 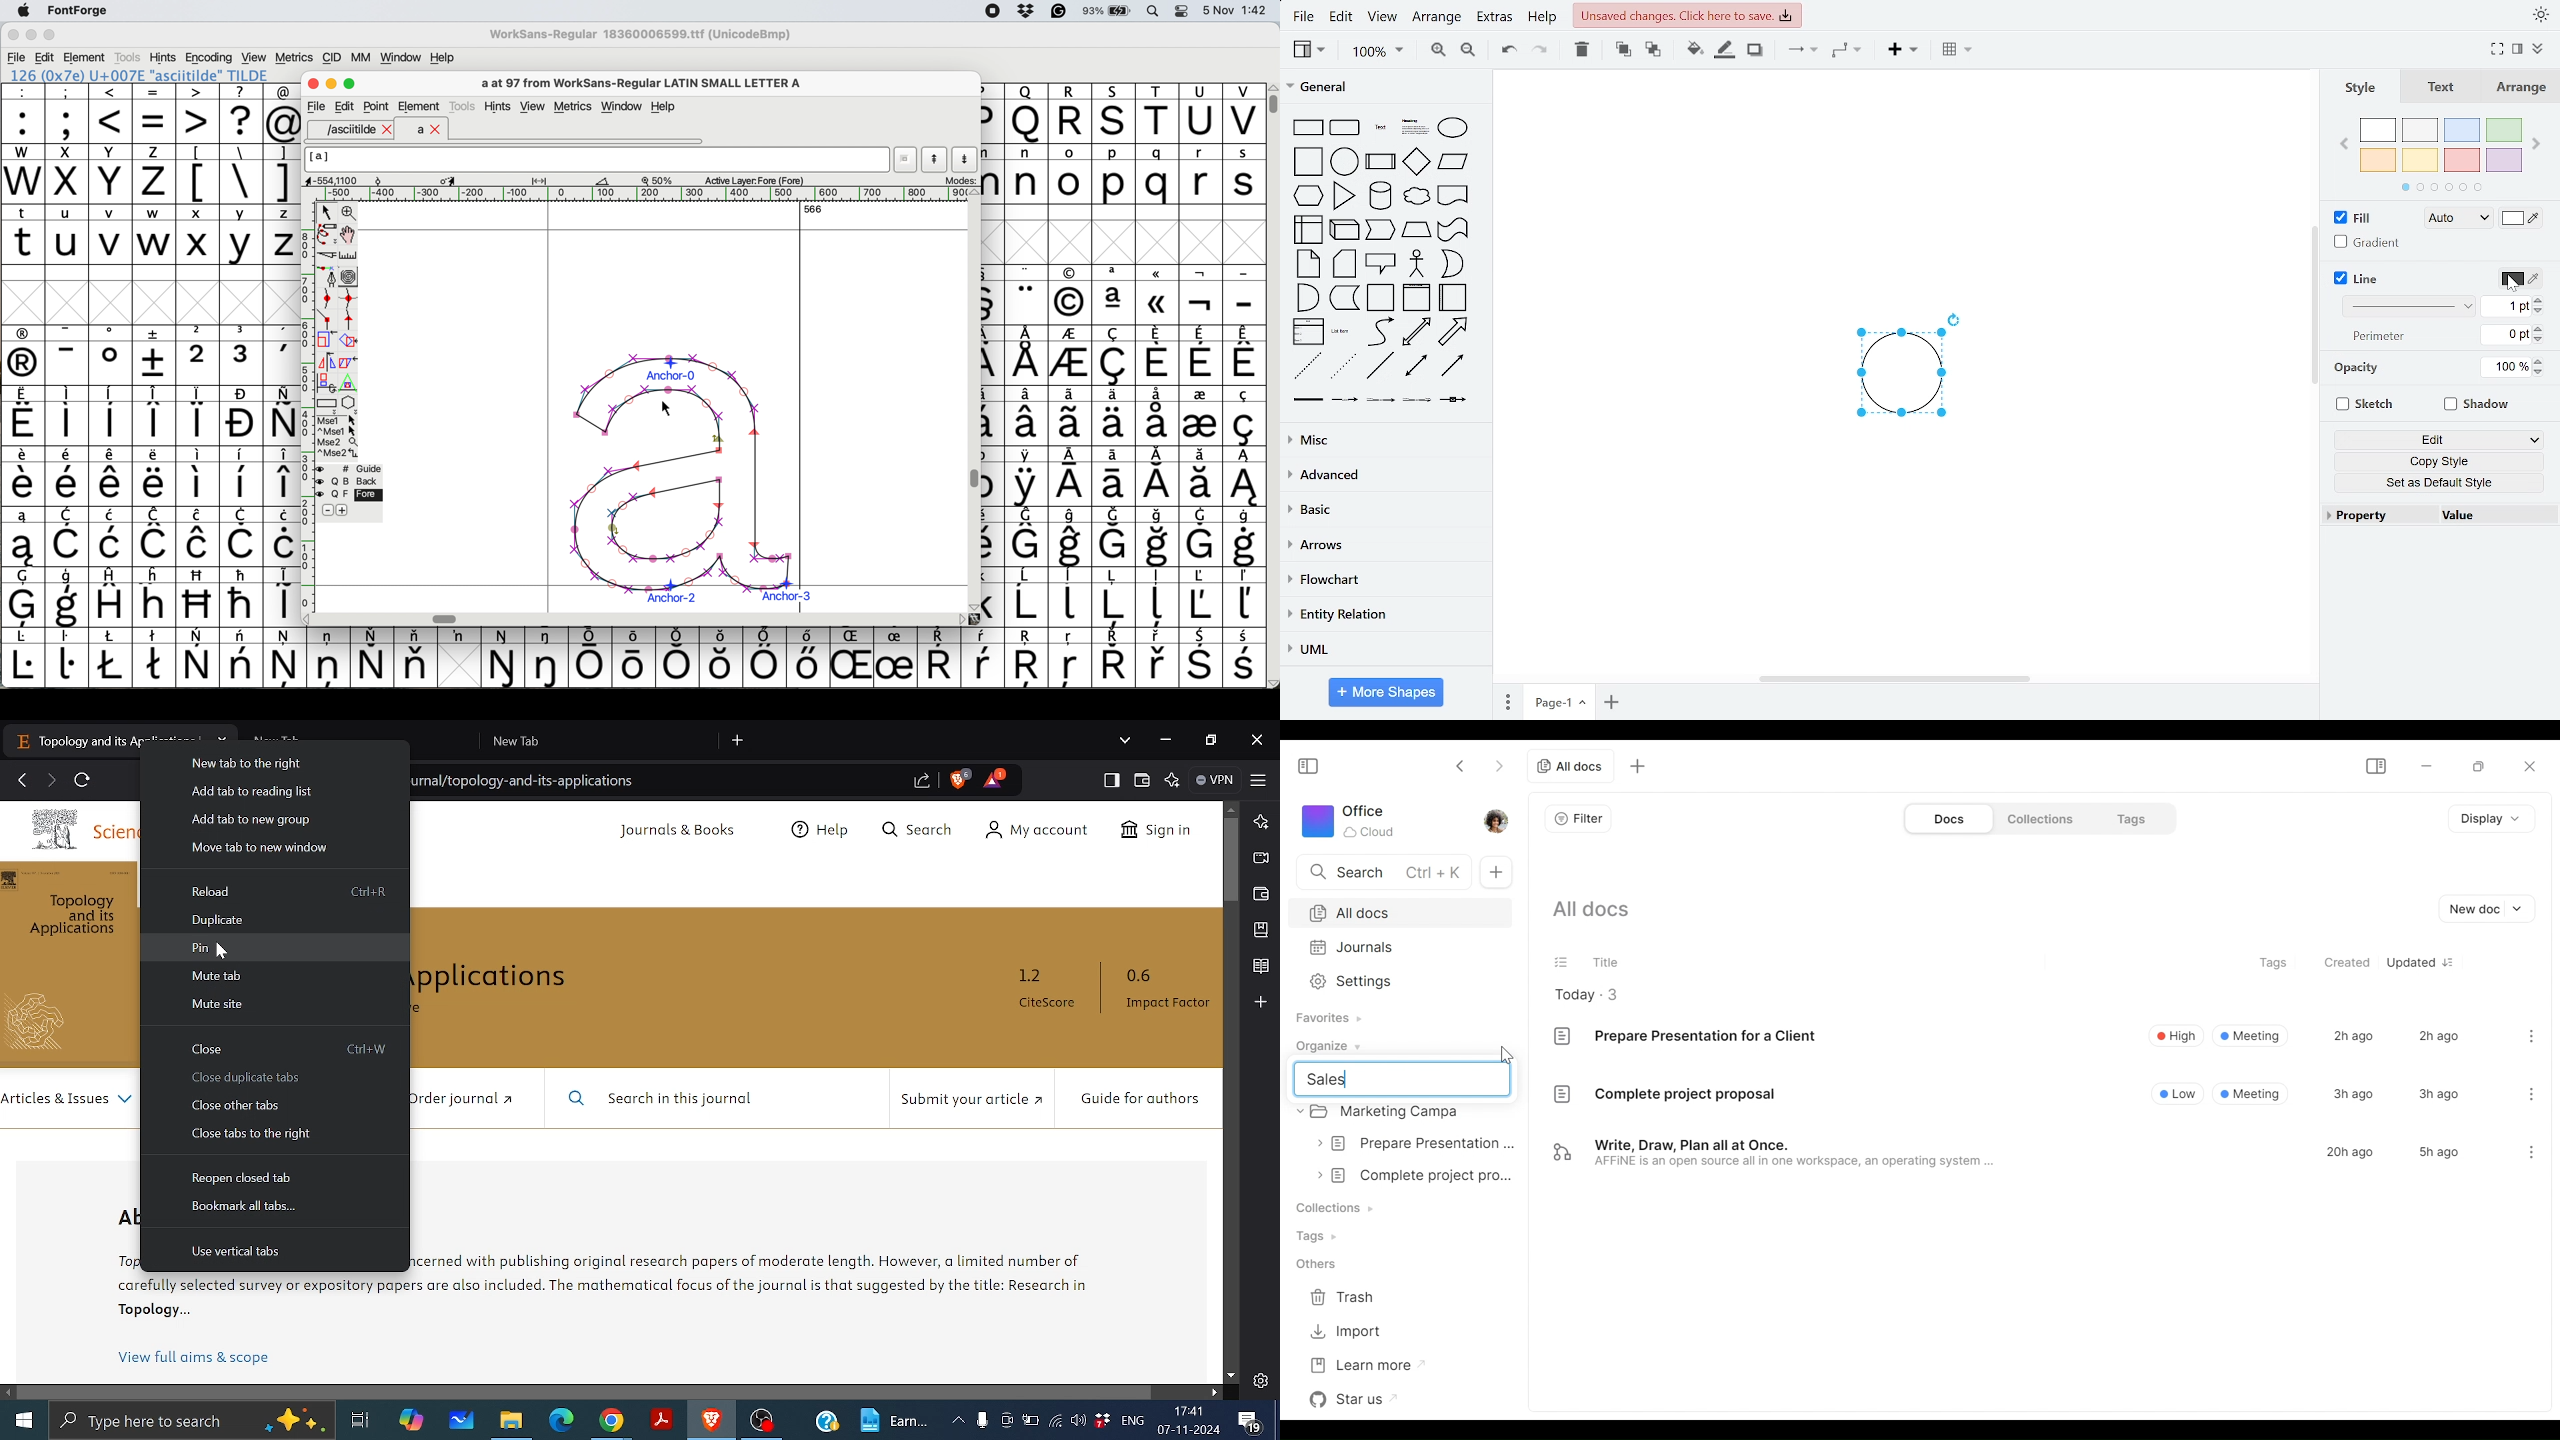 What do you see at coordinates (377, 108) in the screenshot?
I see `Point` at bounding box center [377, 108].